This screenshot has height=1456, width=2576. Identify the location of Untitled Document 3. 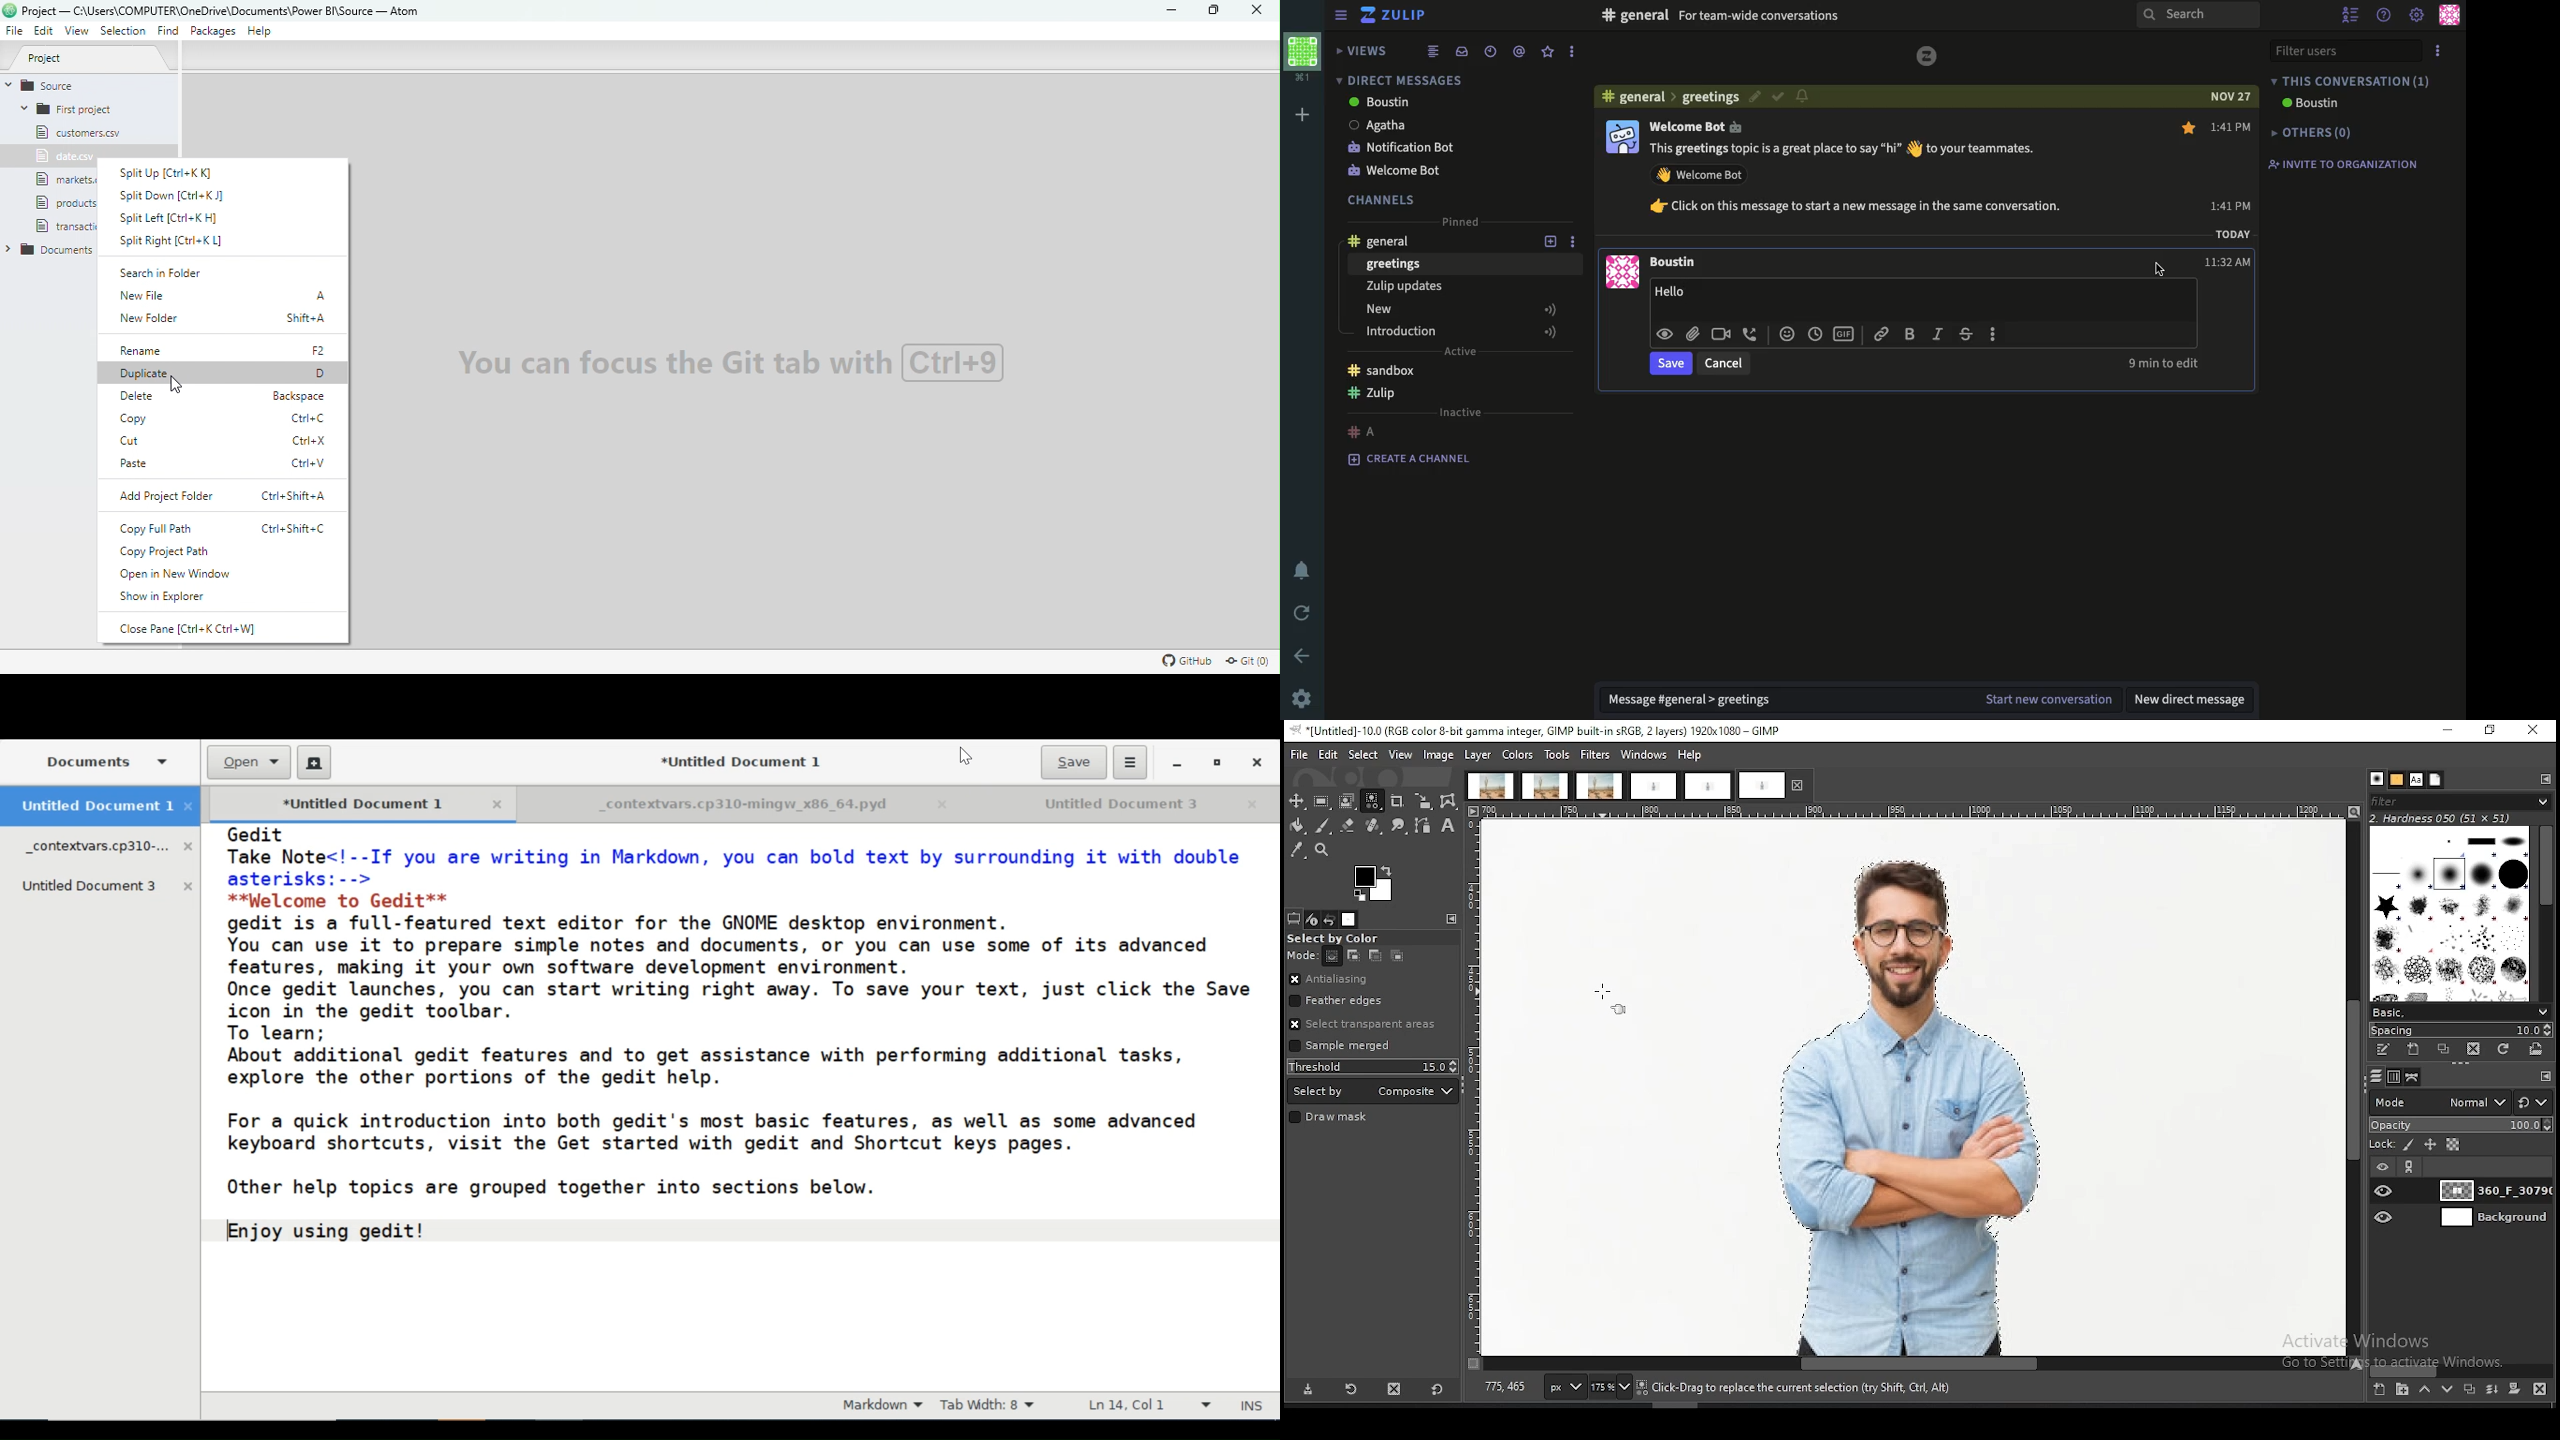
(735, 761).